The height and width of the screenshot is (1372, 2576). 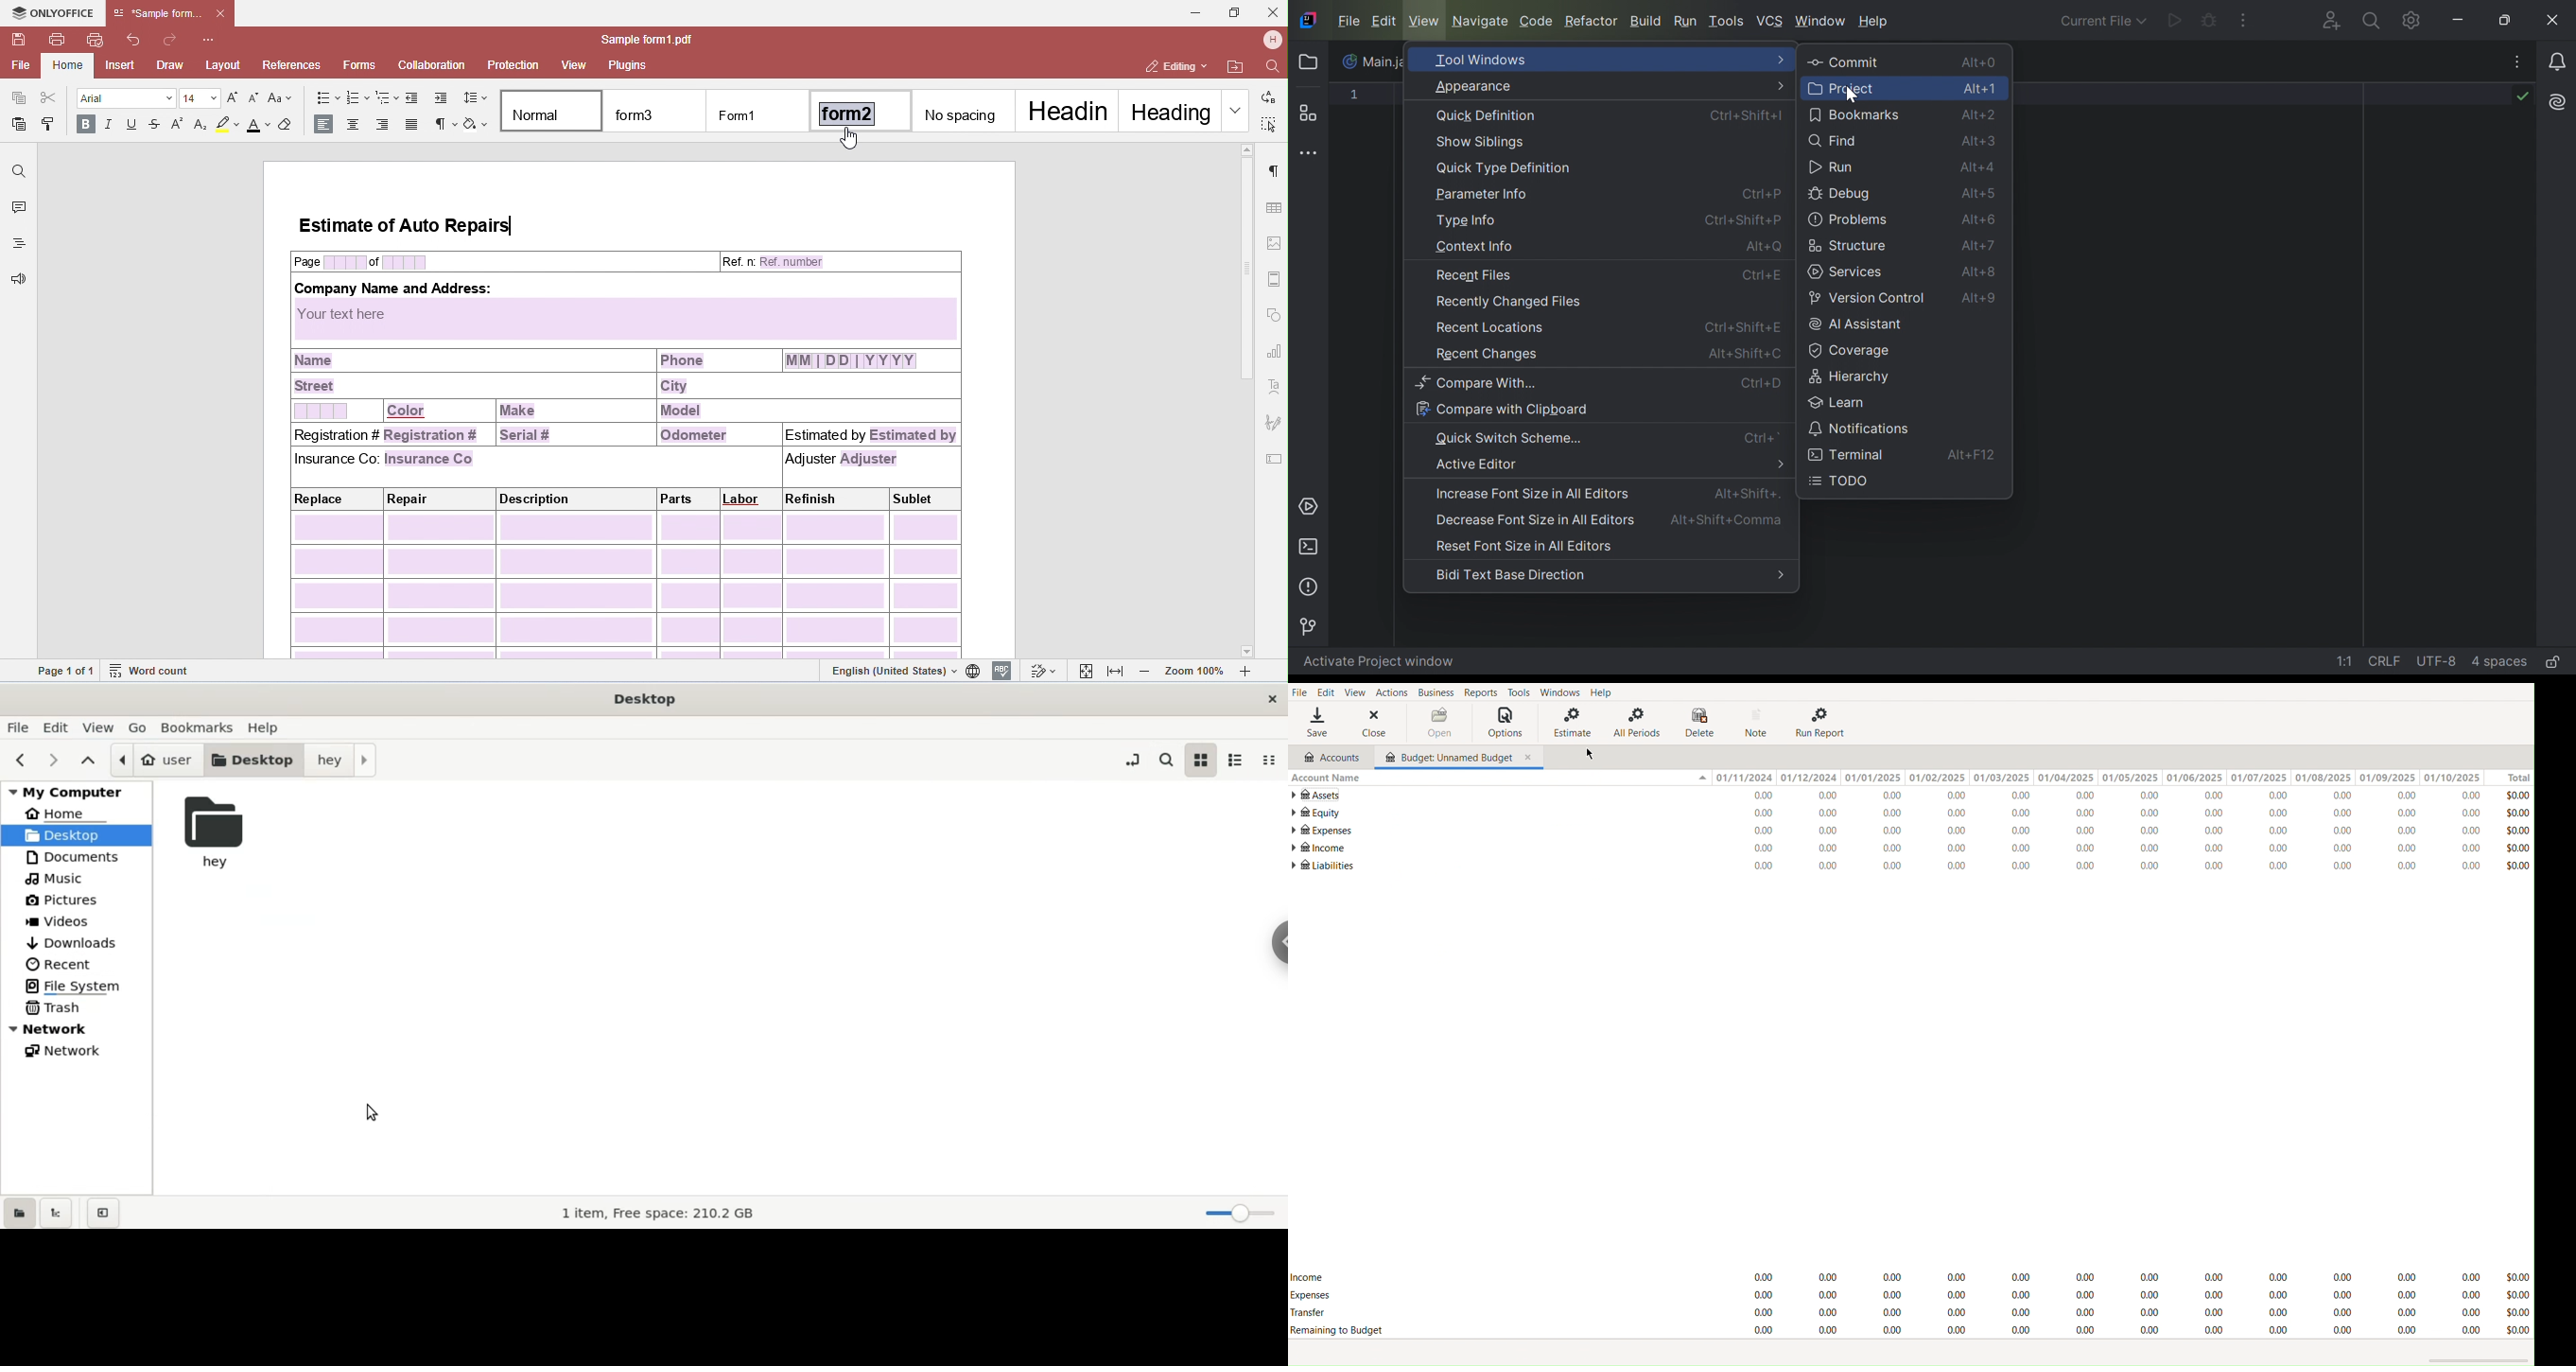 I want to click on downloads, so click(x=85, y=941).